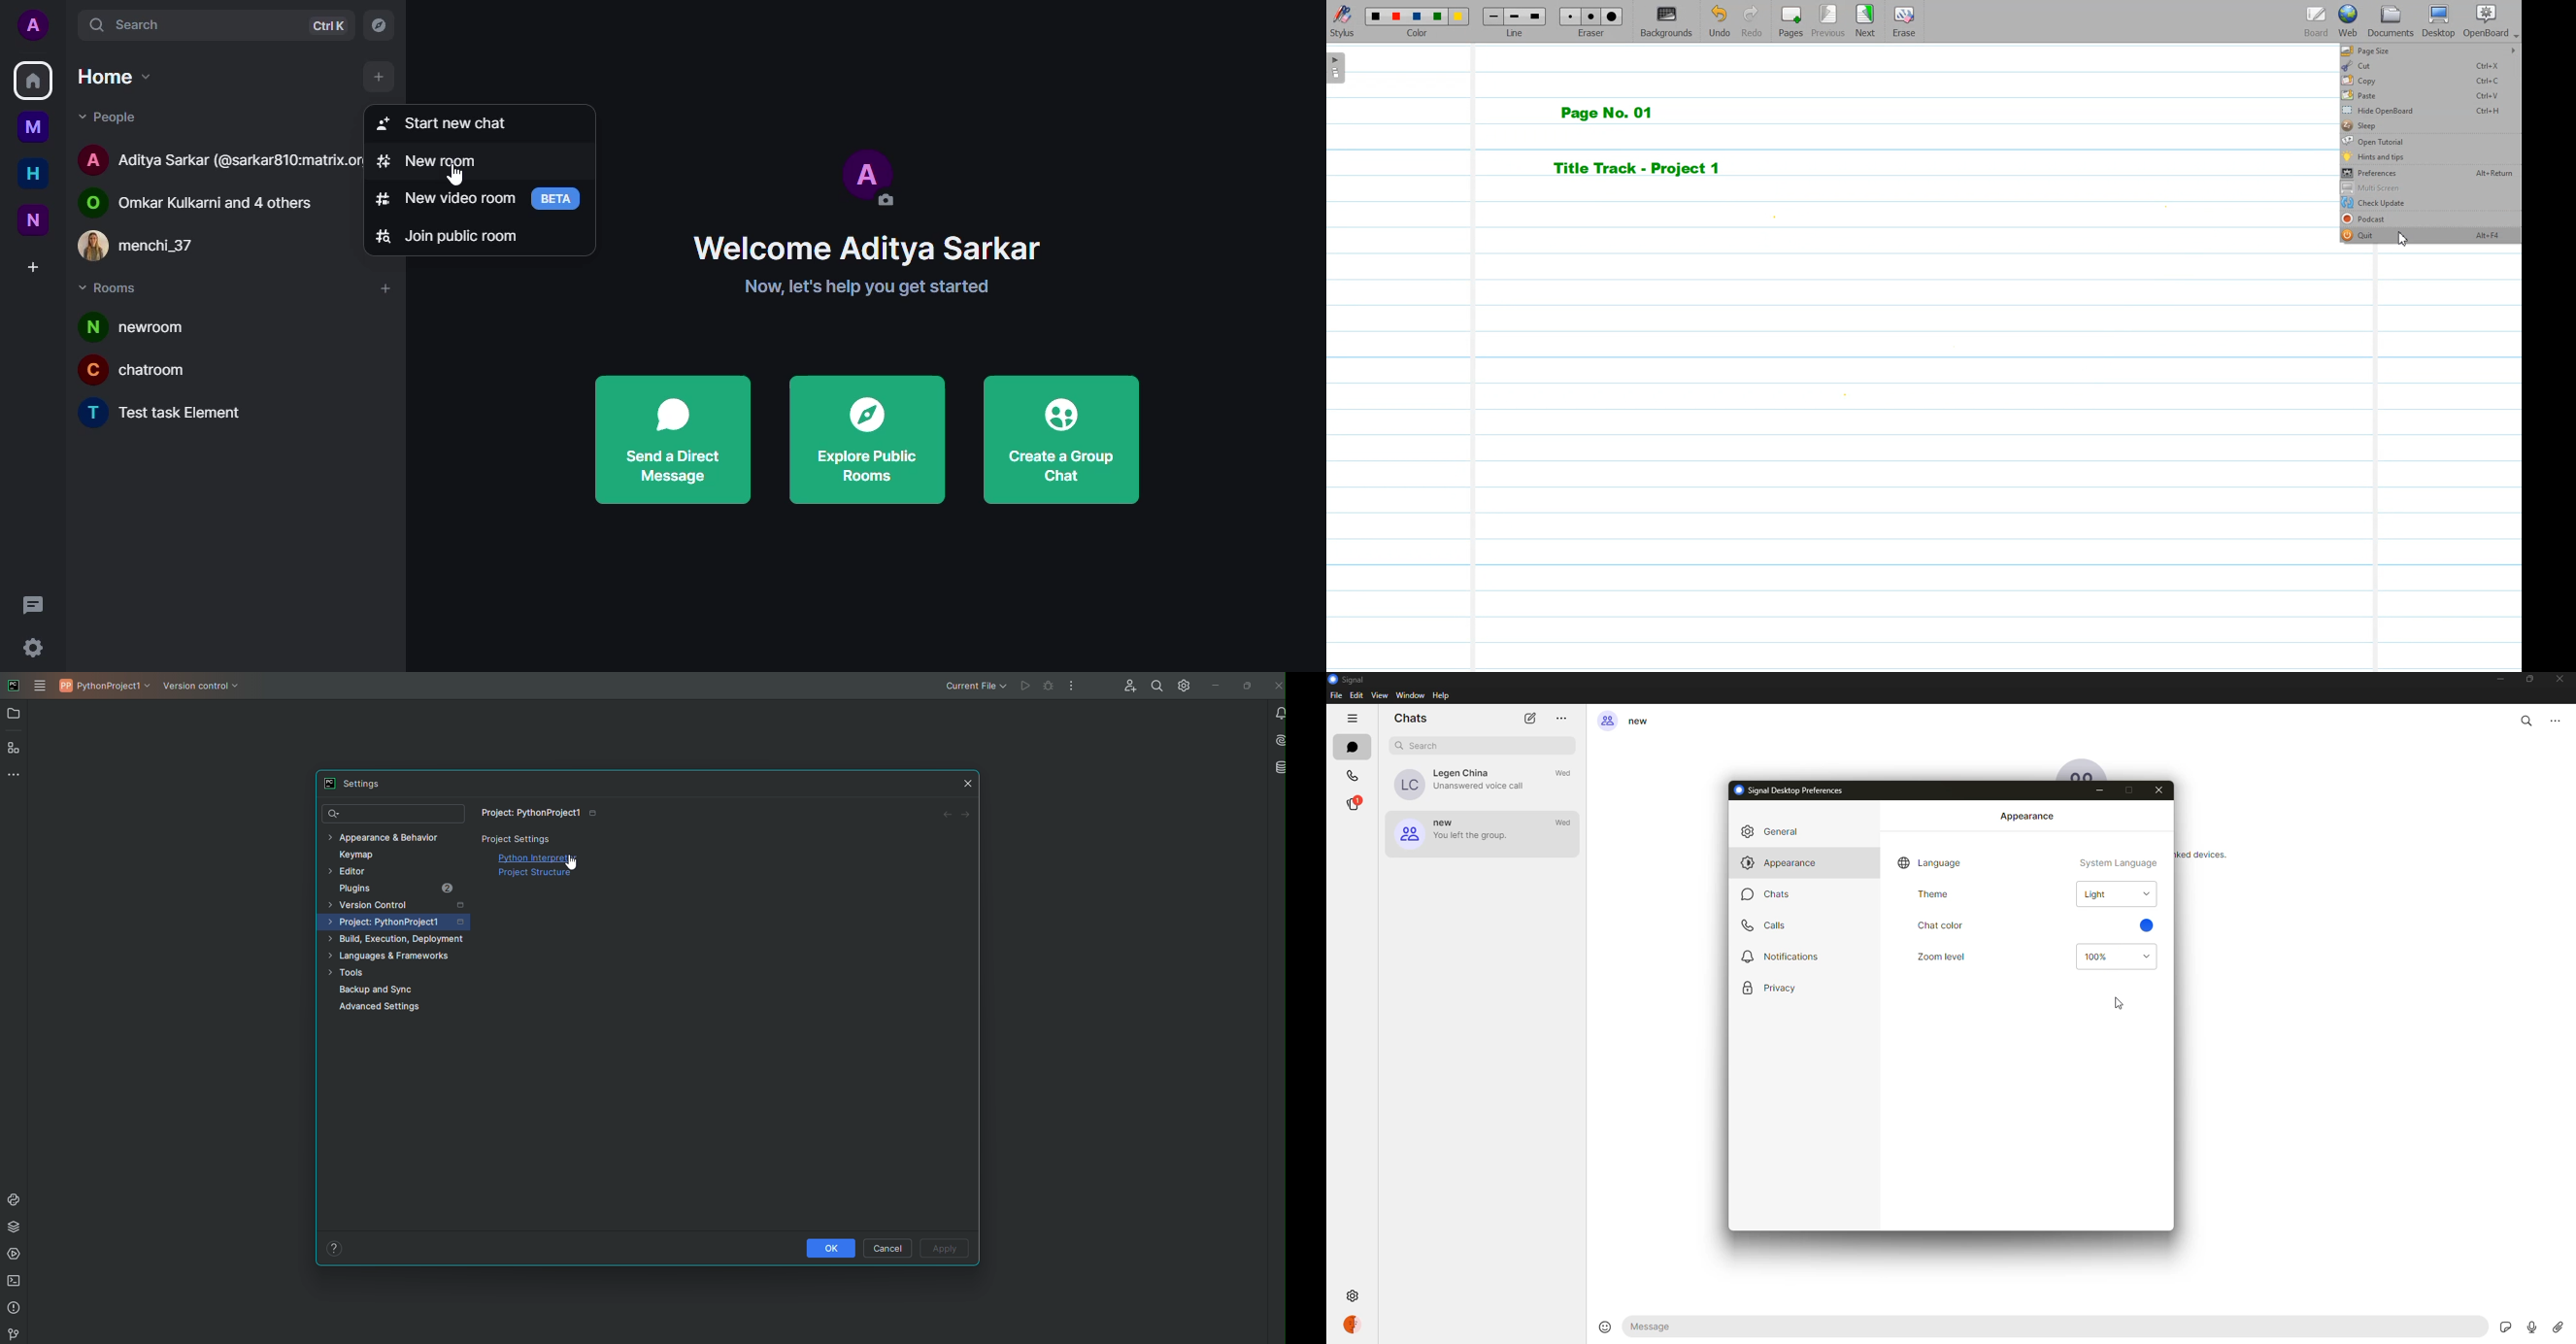 This screenshot has height=1344, width=2576. What do you see at coordinates (1942, 957) in the screenshot?
I see `zoom level` at bounding box center [1942, 957].